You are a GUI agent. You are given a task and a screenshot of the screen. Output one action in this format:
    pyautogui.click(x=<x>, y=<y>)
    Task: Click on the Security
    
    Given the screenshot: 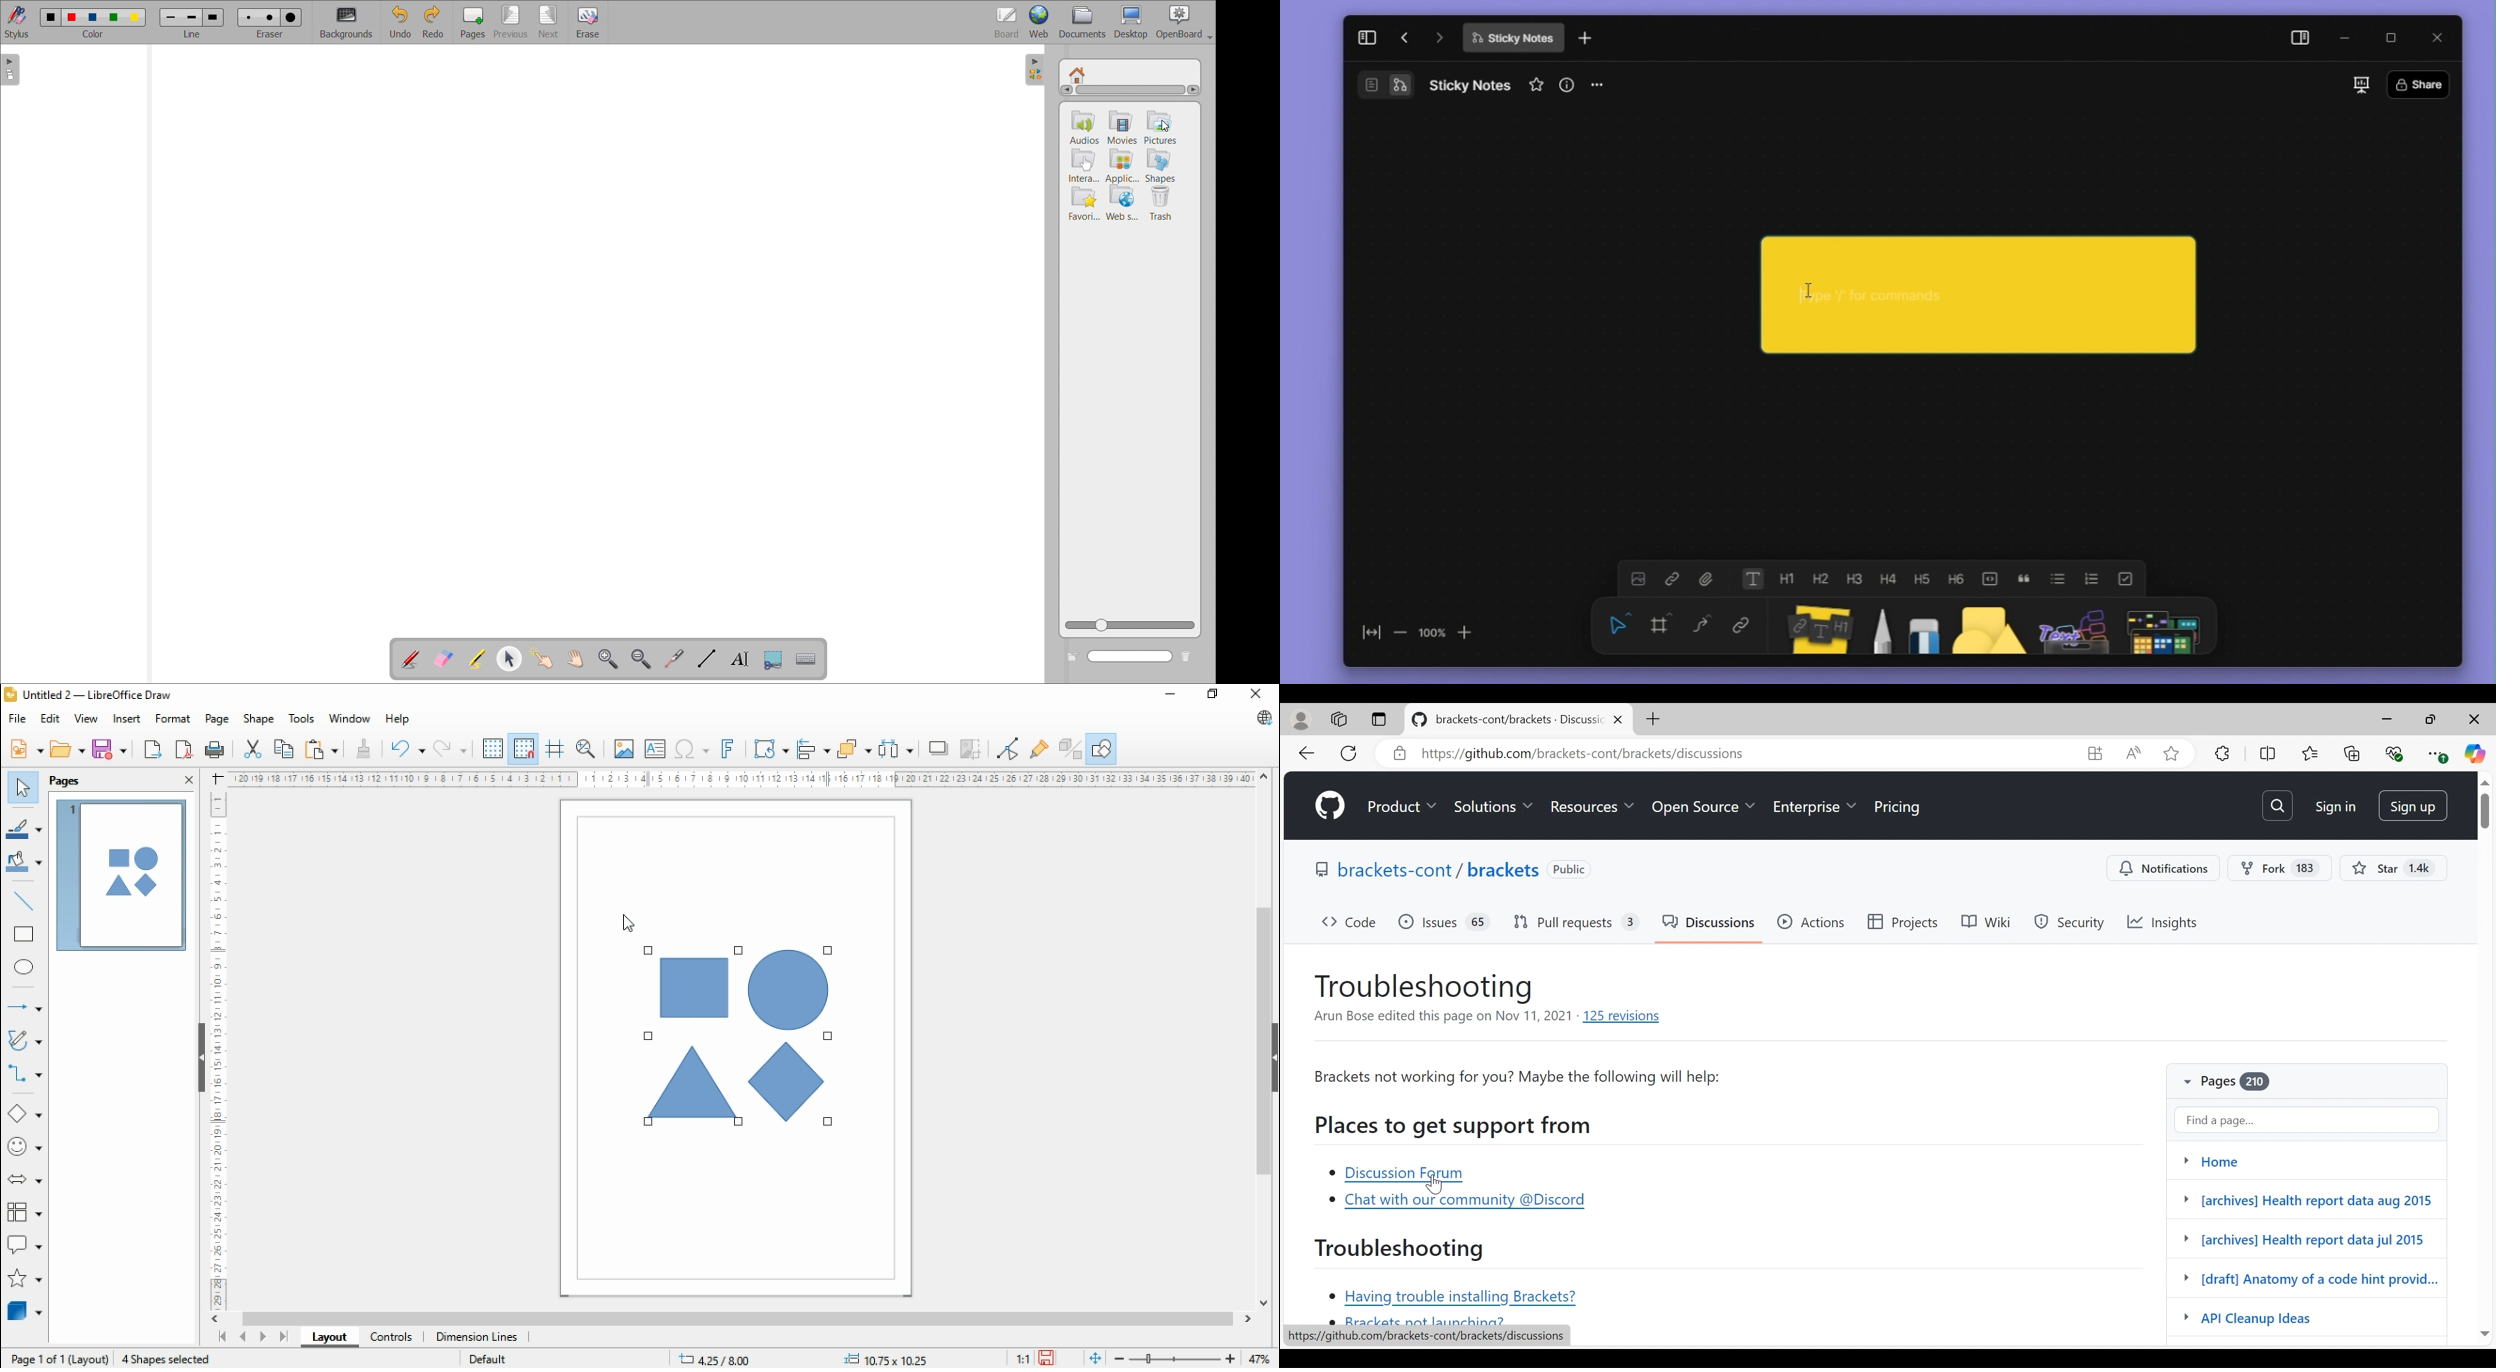 What is the action you would take?
    pyautogui.click(x=2072, y=923)
    